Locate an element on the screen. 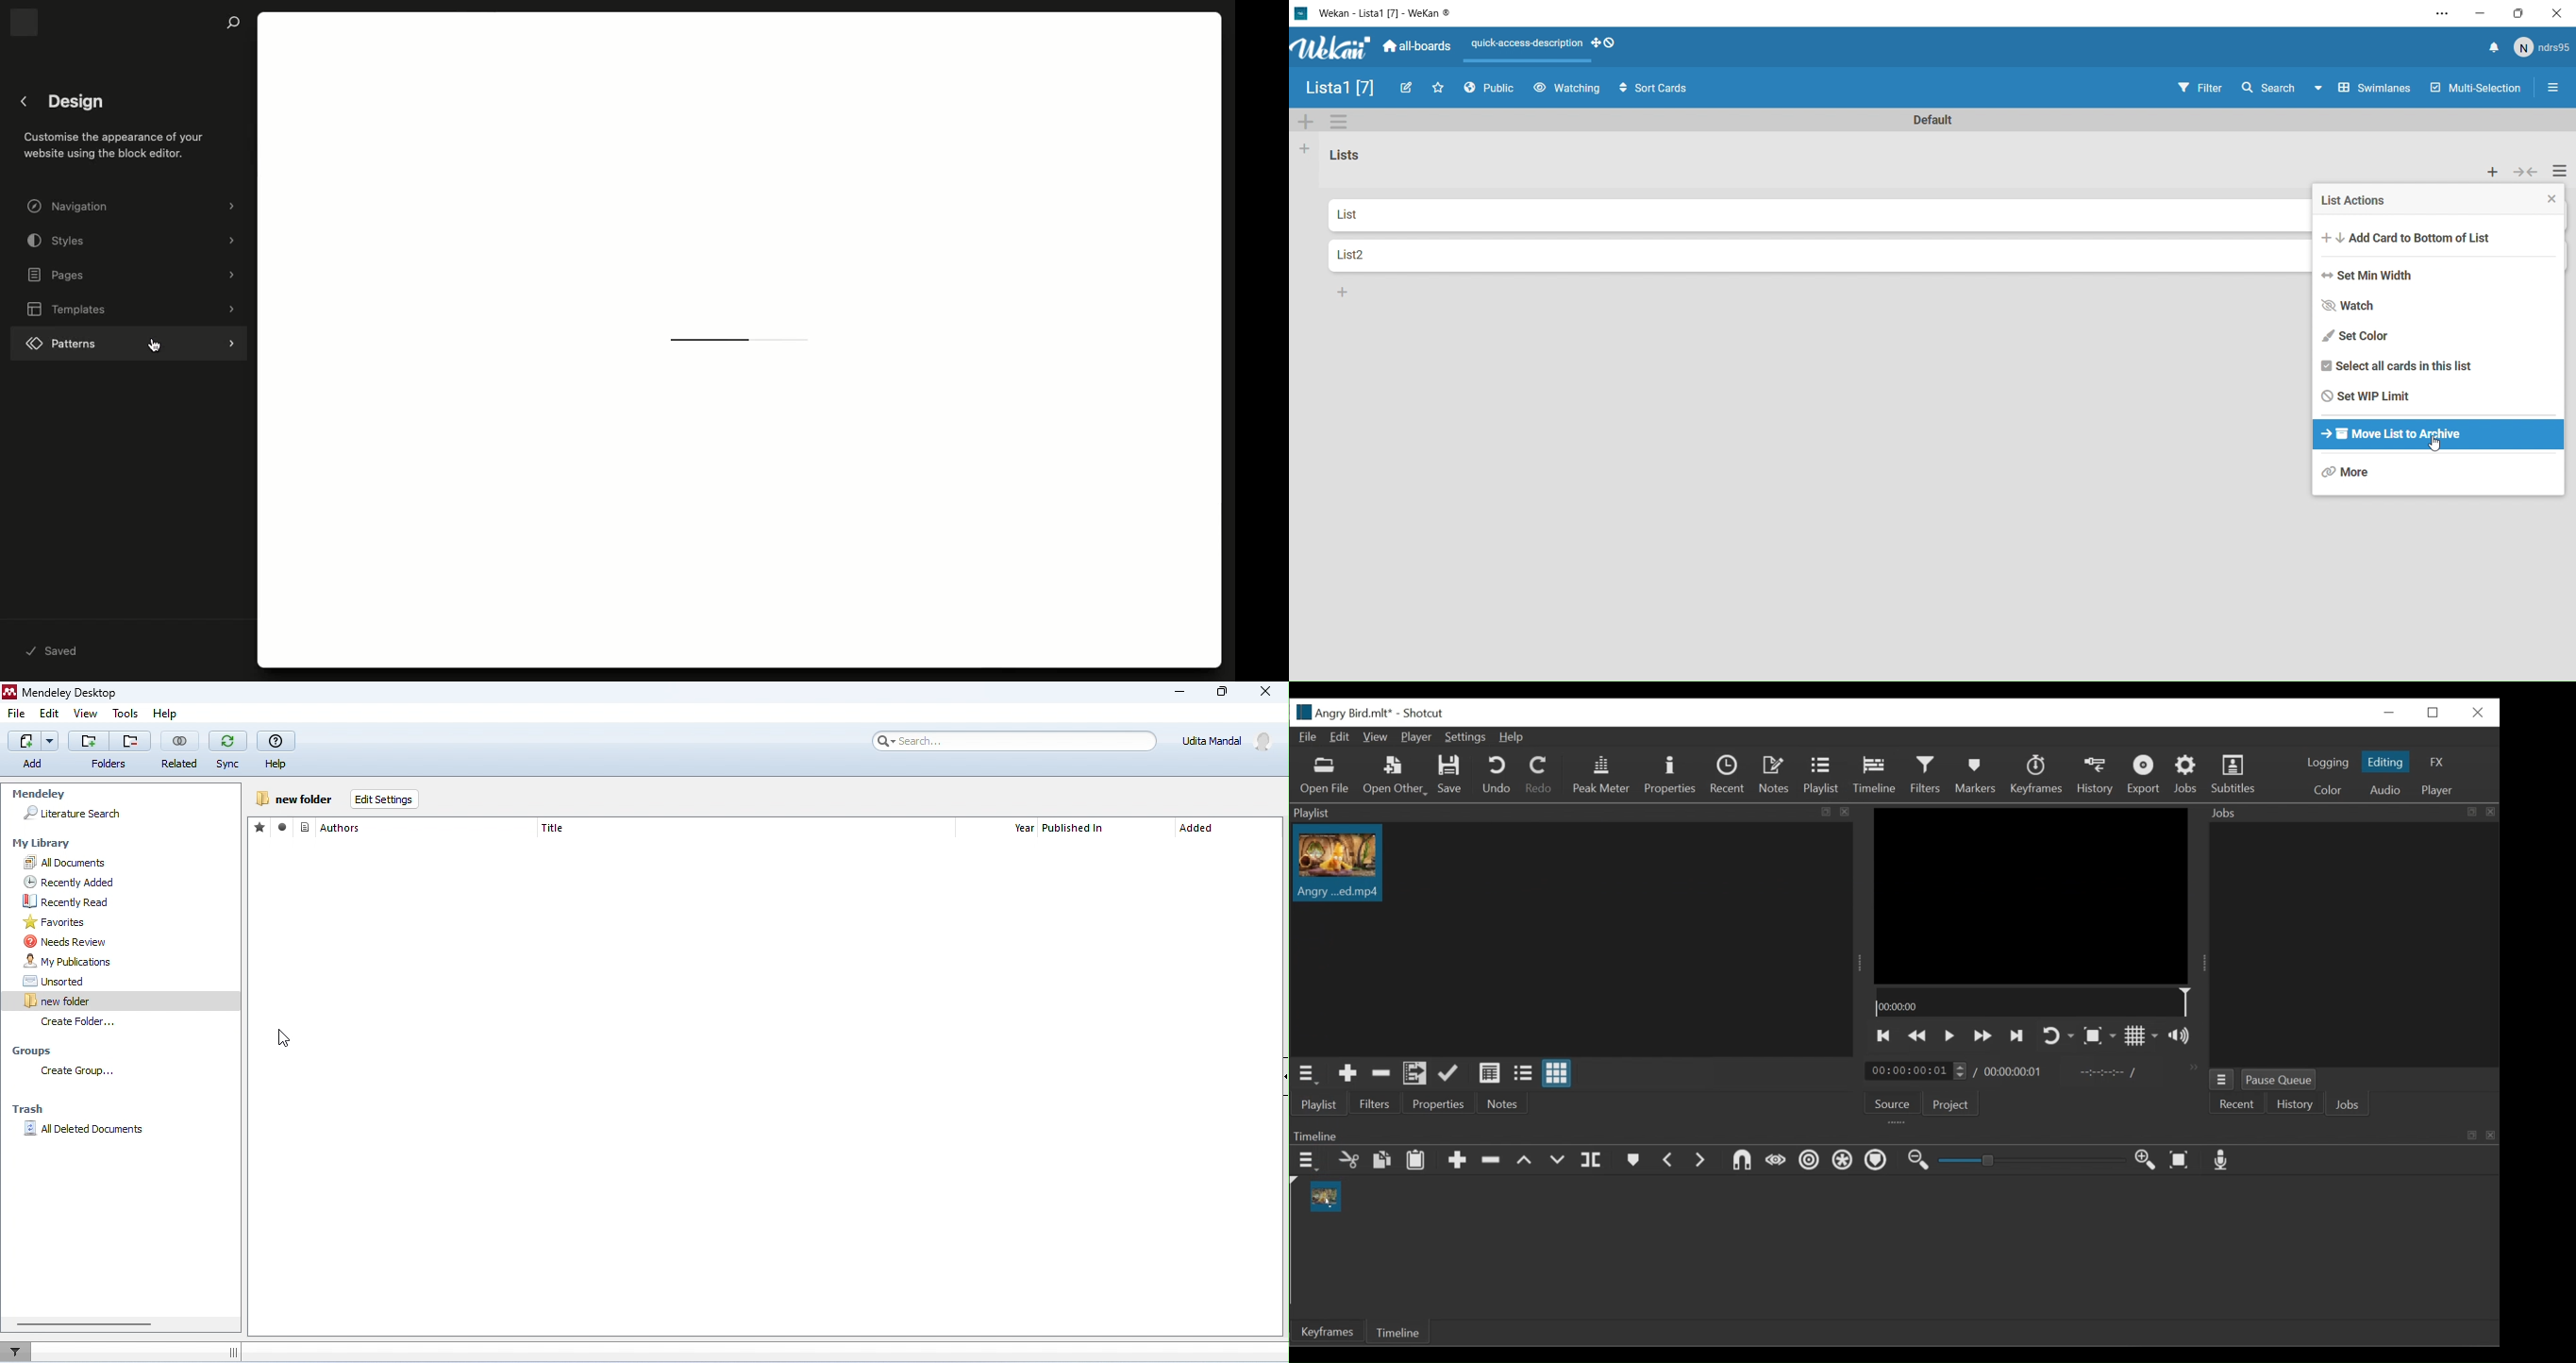 Image resolution: width=2576 pixels, height=1372 pixels. Current duration is located at coordinates (1917, 1071).